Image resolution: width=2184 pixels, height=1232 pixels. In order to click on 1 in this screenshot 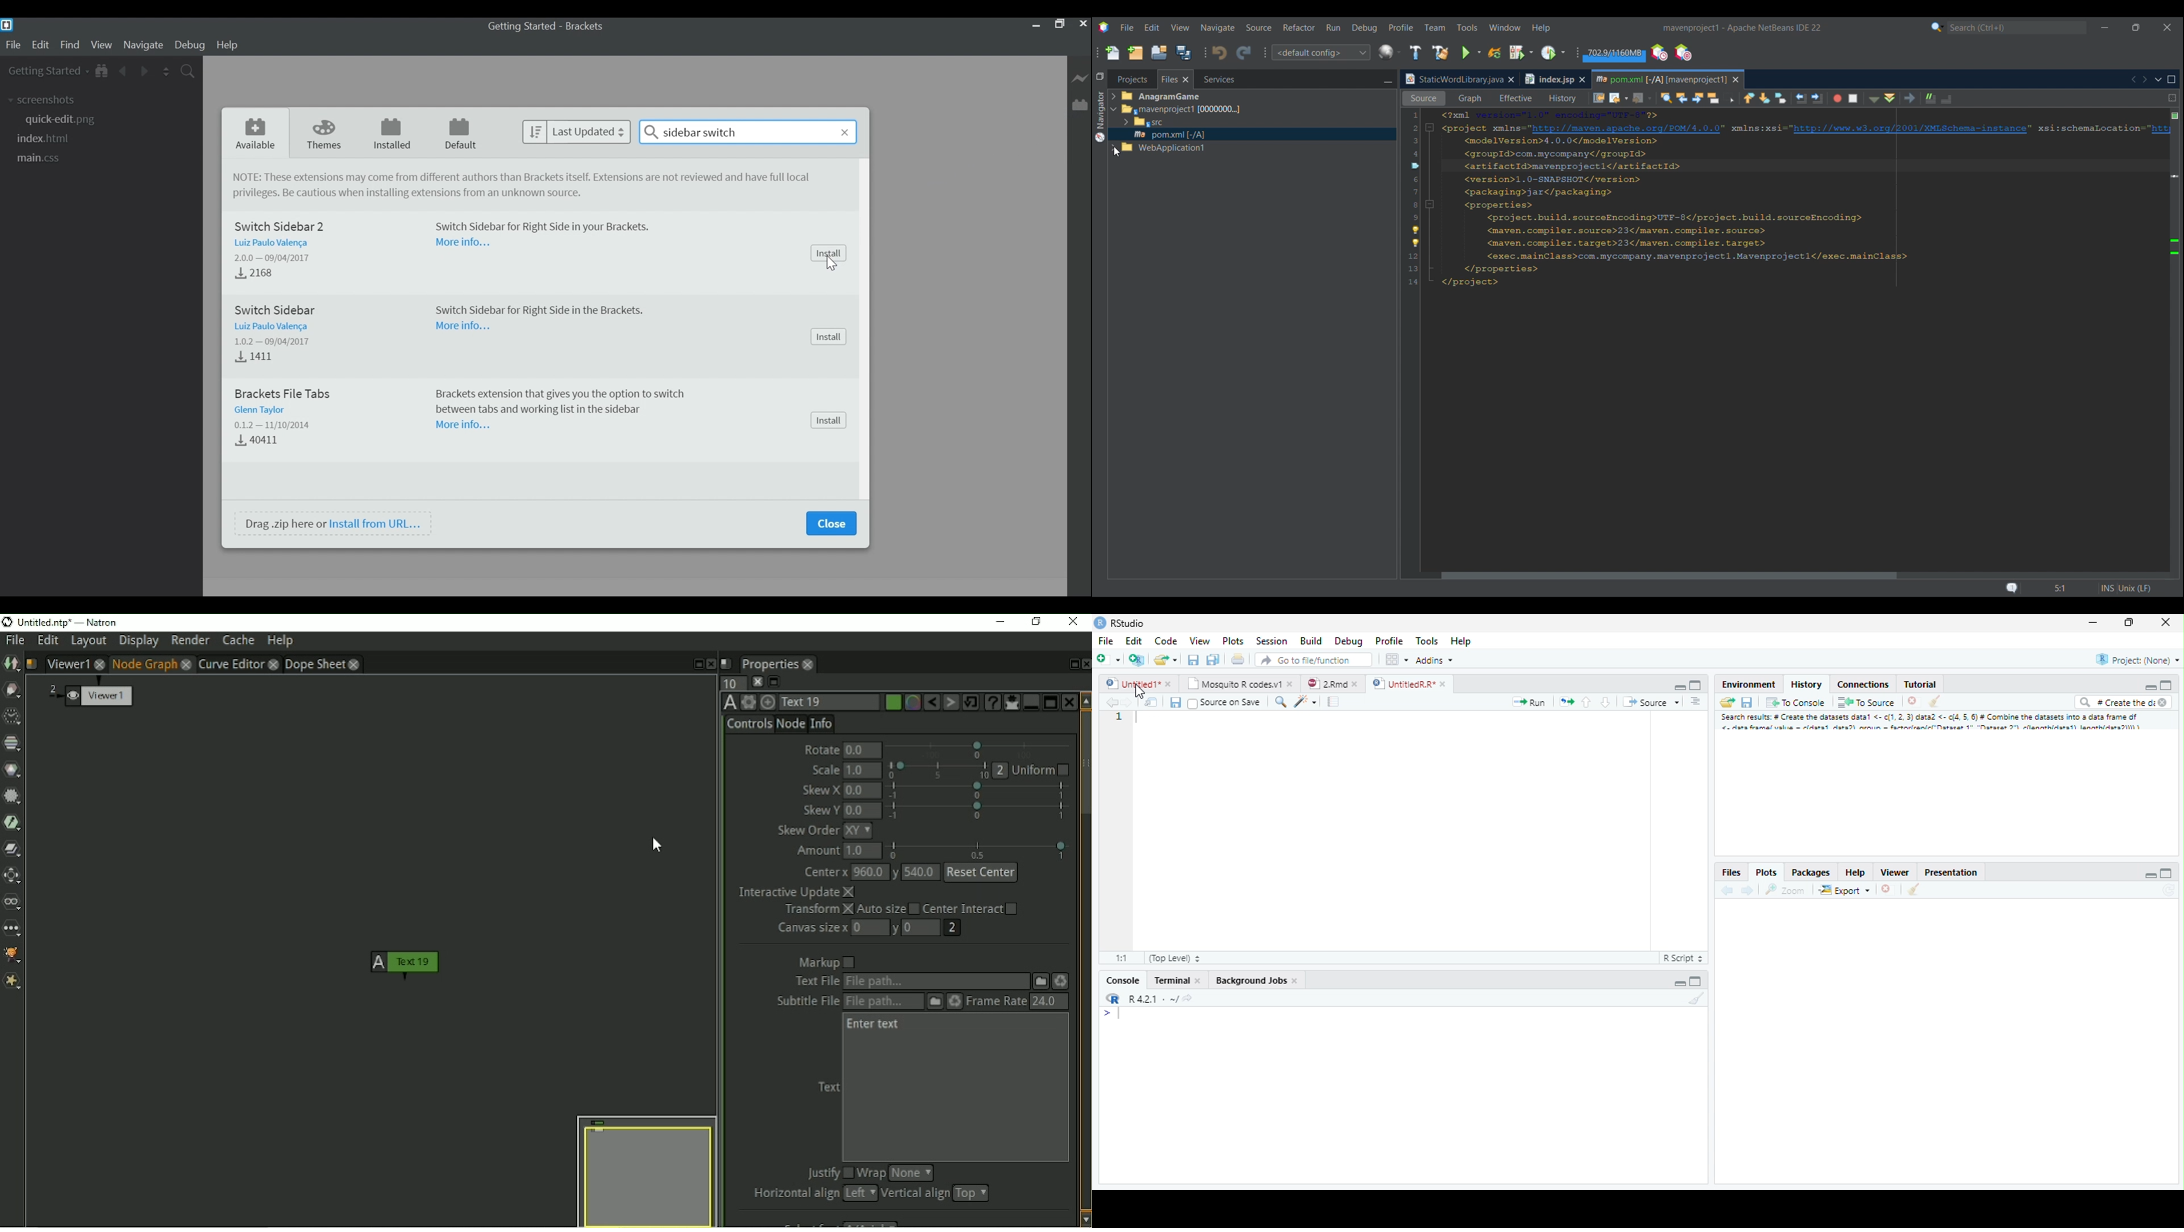, I will do `click(1119, 717)`.